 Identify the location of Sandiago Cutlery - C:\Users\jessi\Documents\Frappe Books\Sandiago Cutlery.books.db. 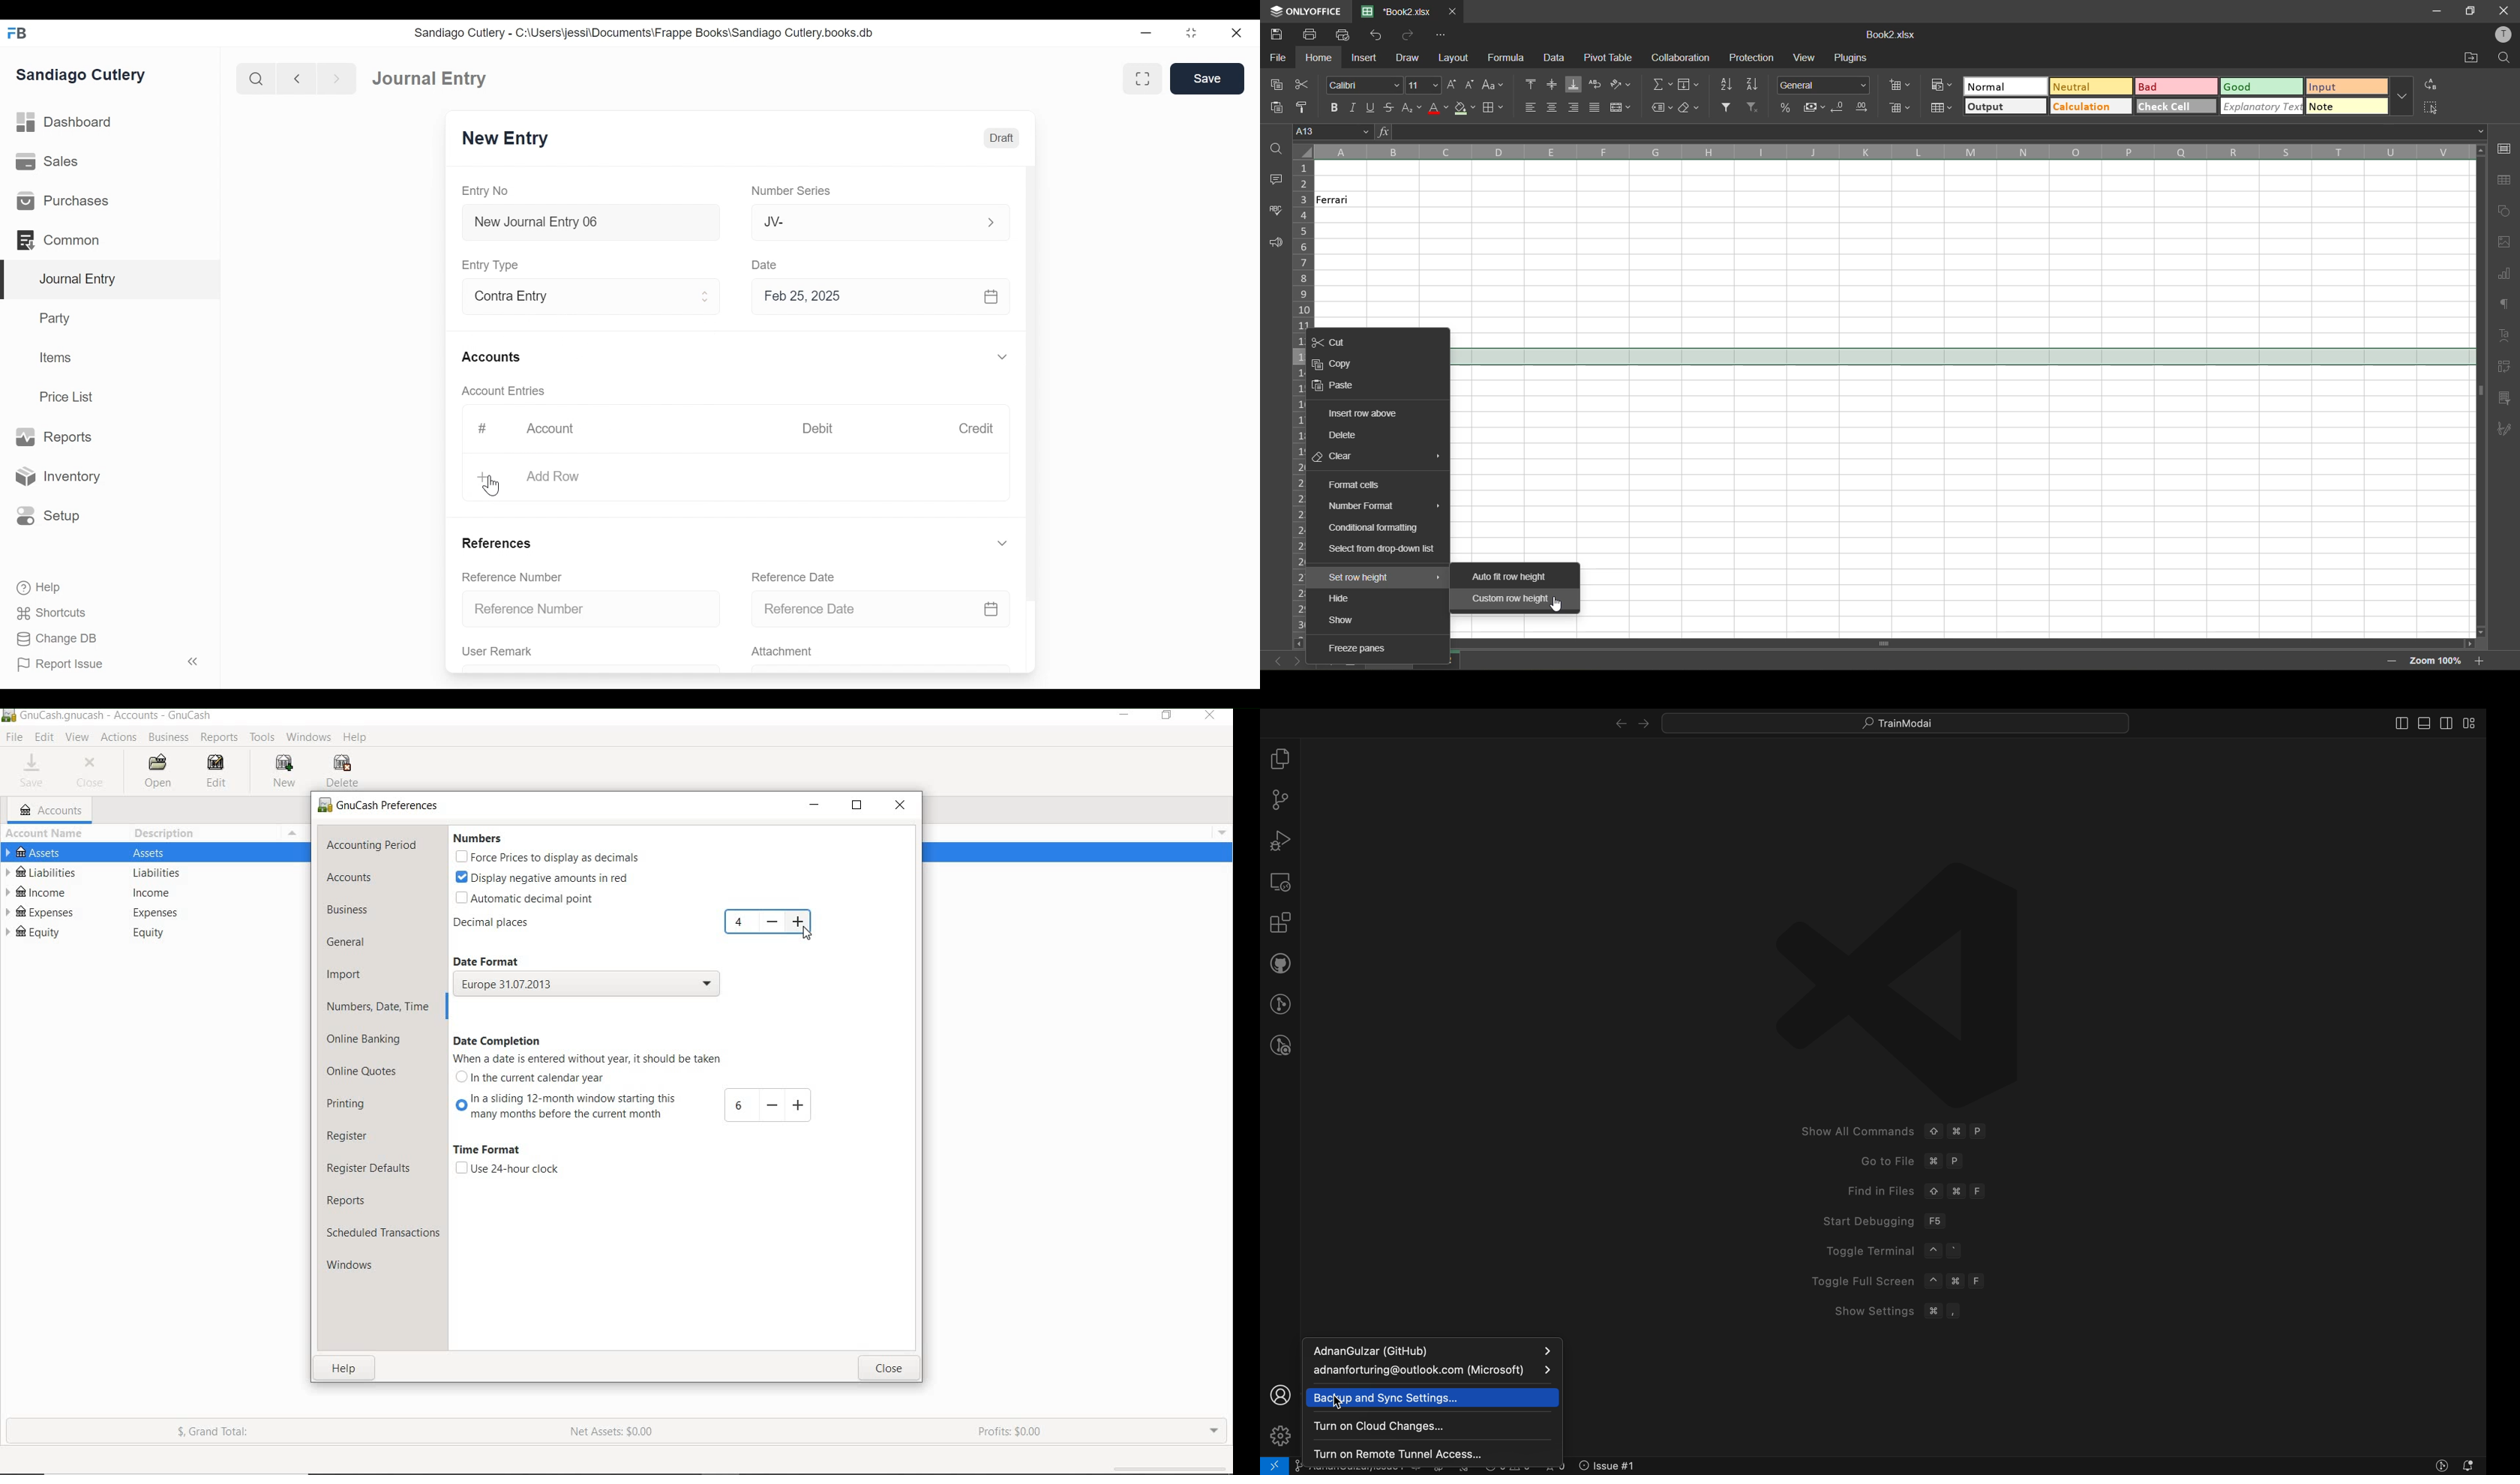
(644, 33).